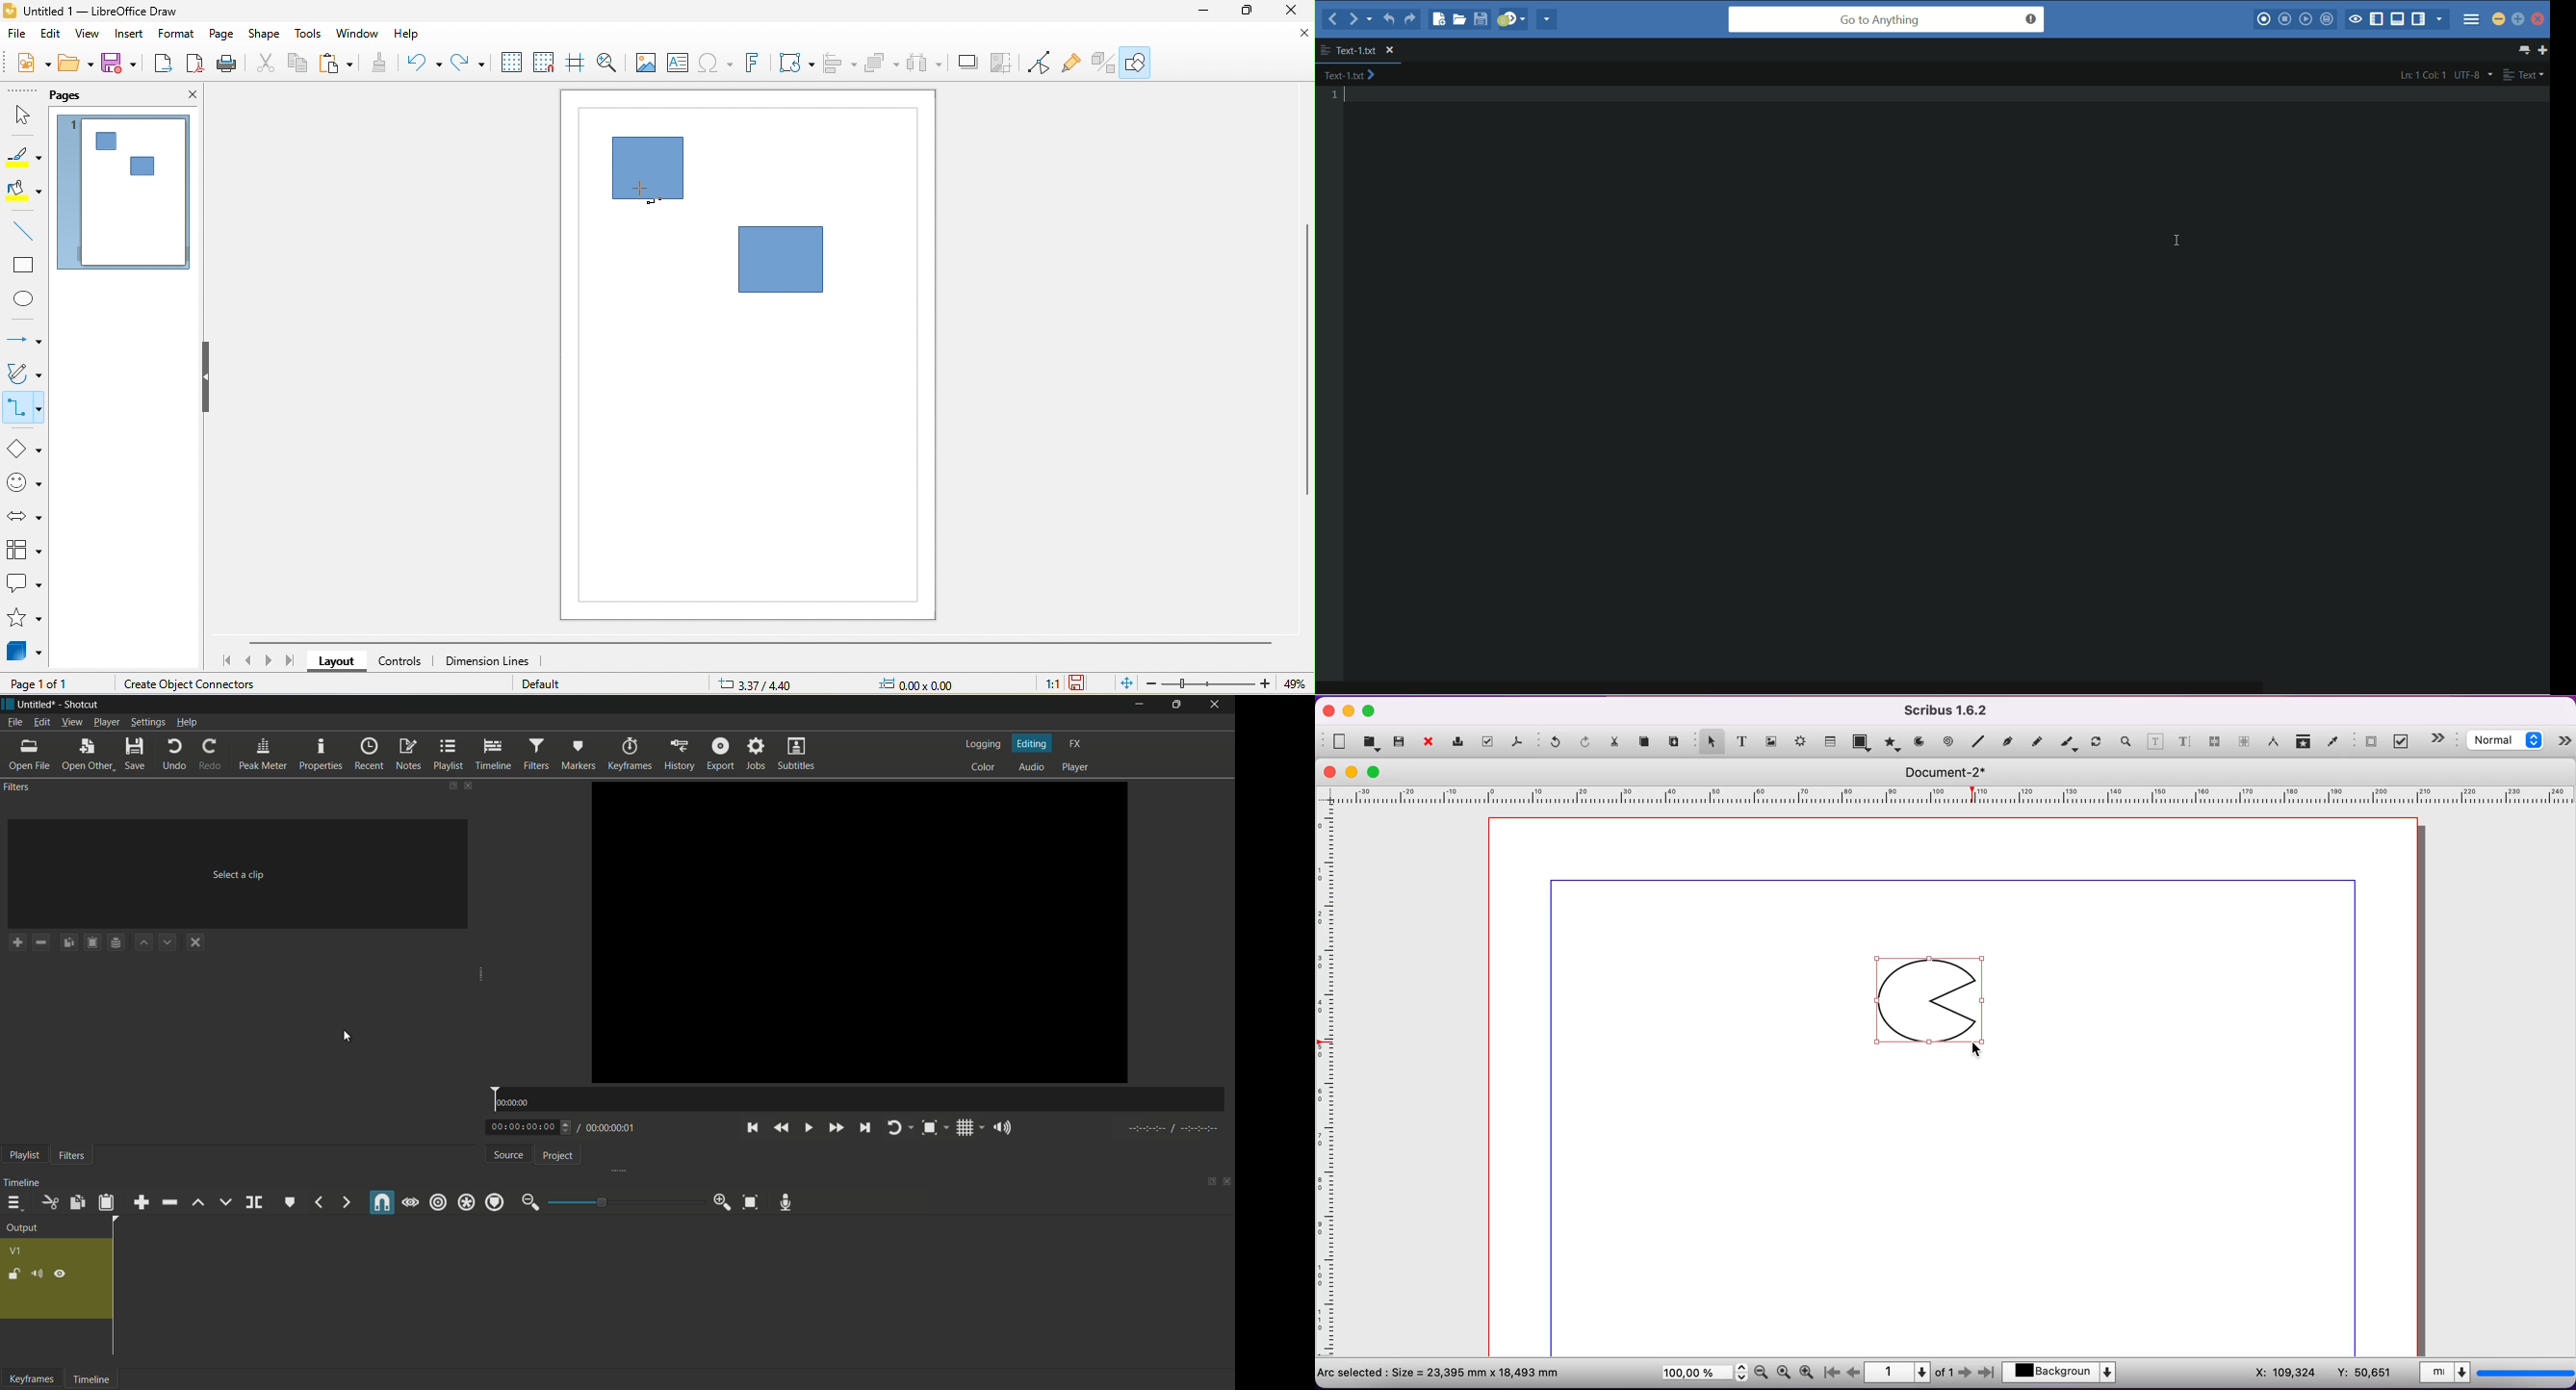 This screenshot has height=1400, width=2576. Describe the element at coordinates (1460, 742) in the screenshot. I see `print` at that location.